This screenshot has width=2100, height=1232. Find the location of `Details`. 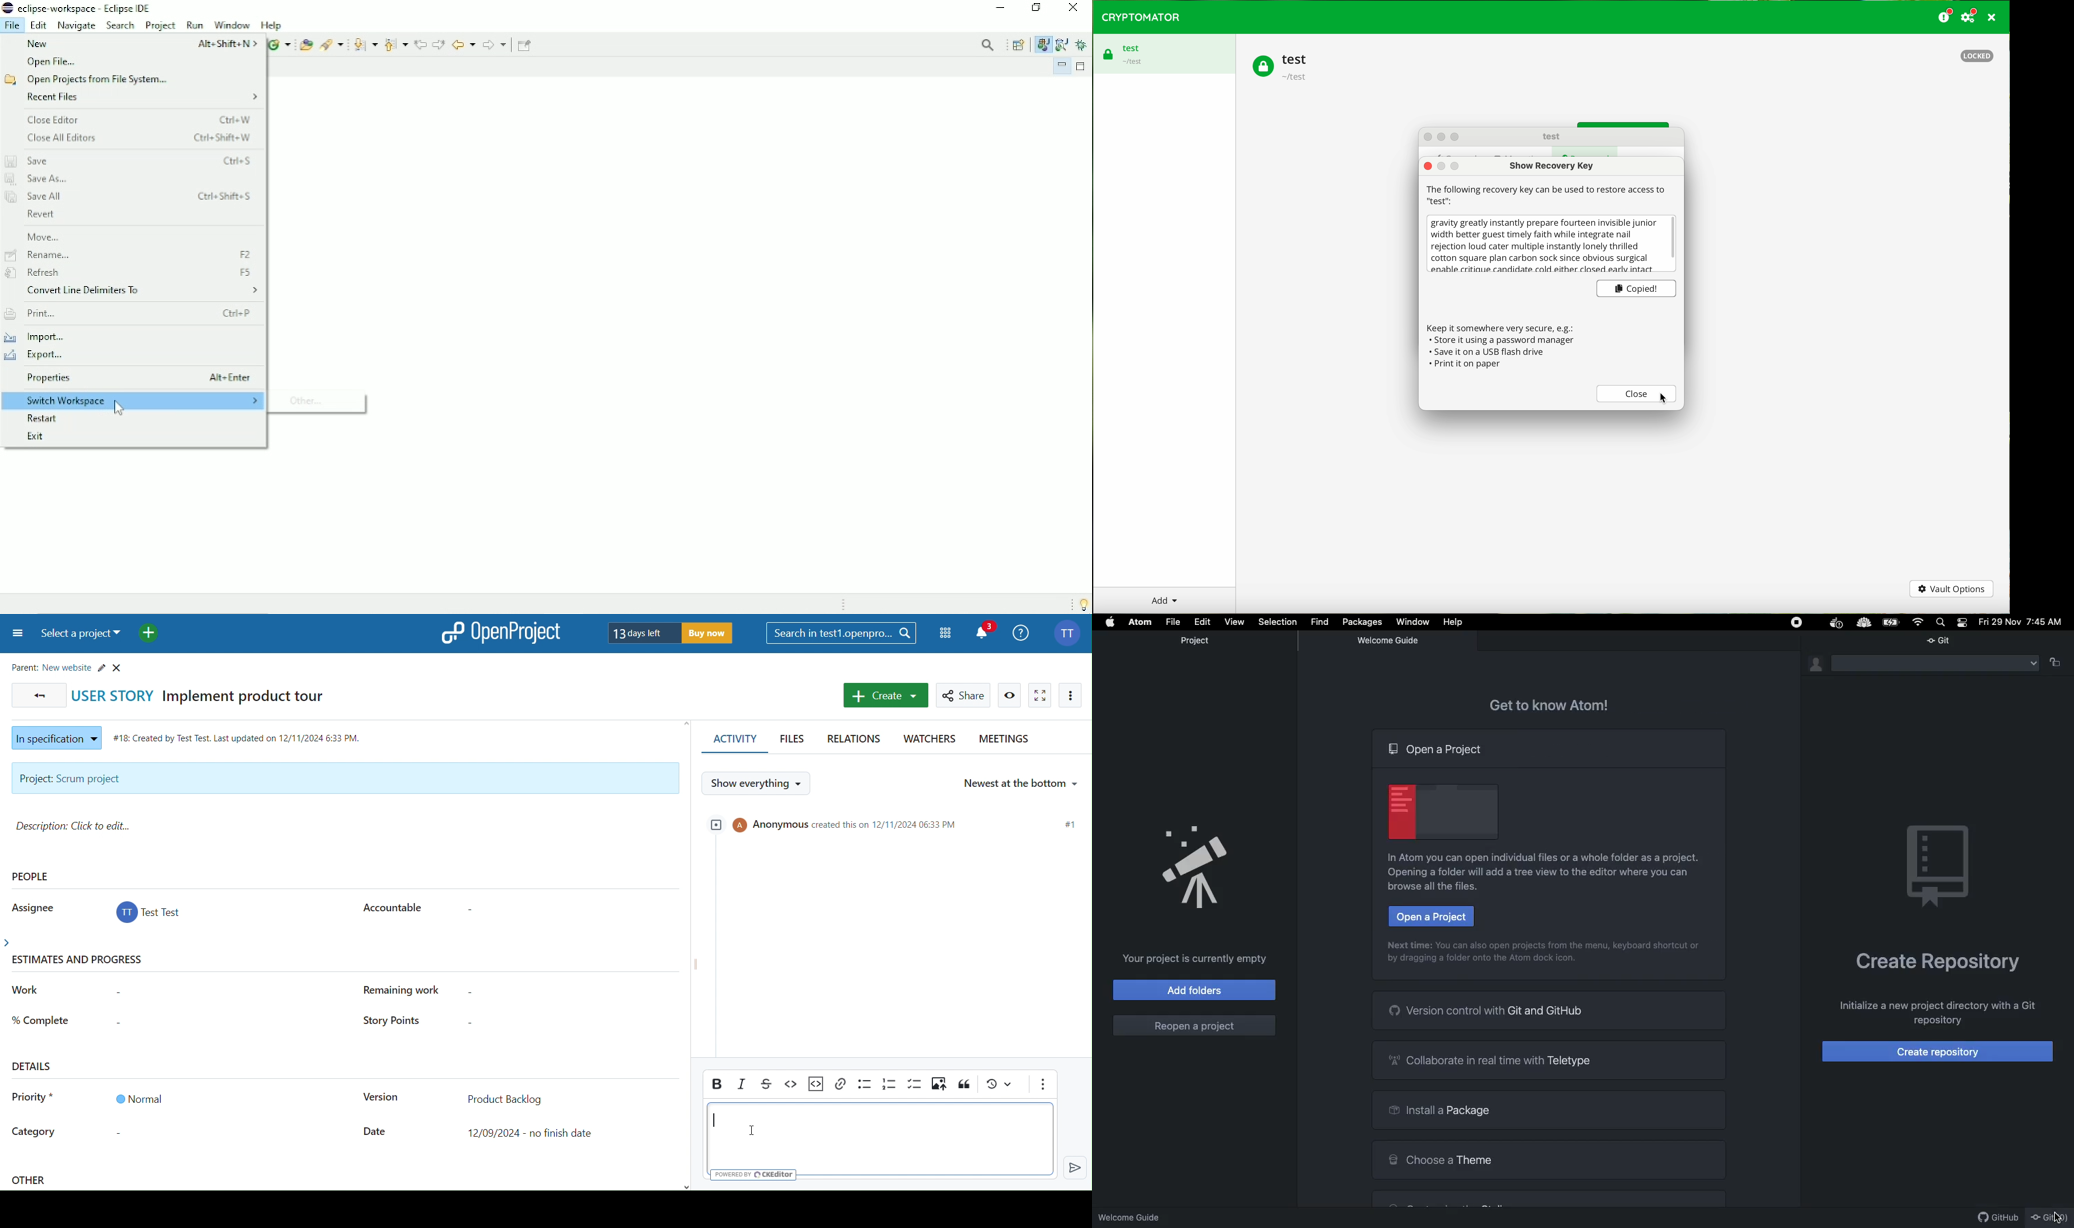

Details is located at coordinates (33, 1066).